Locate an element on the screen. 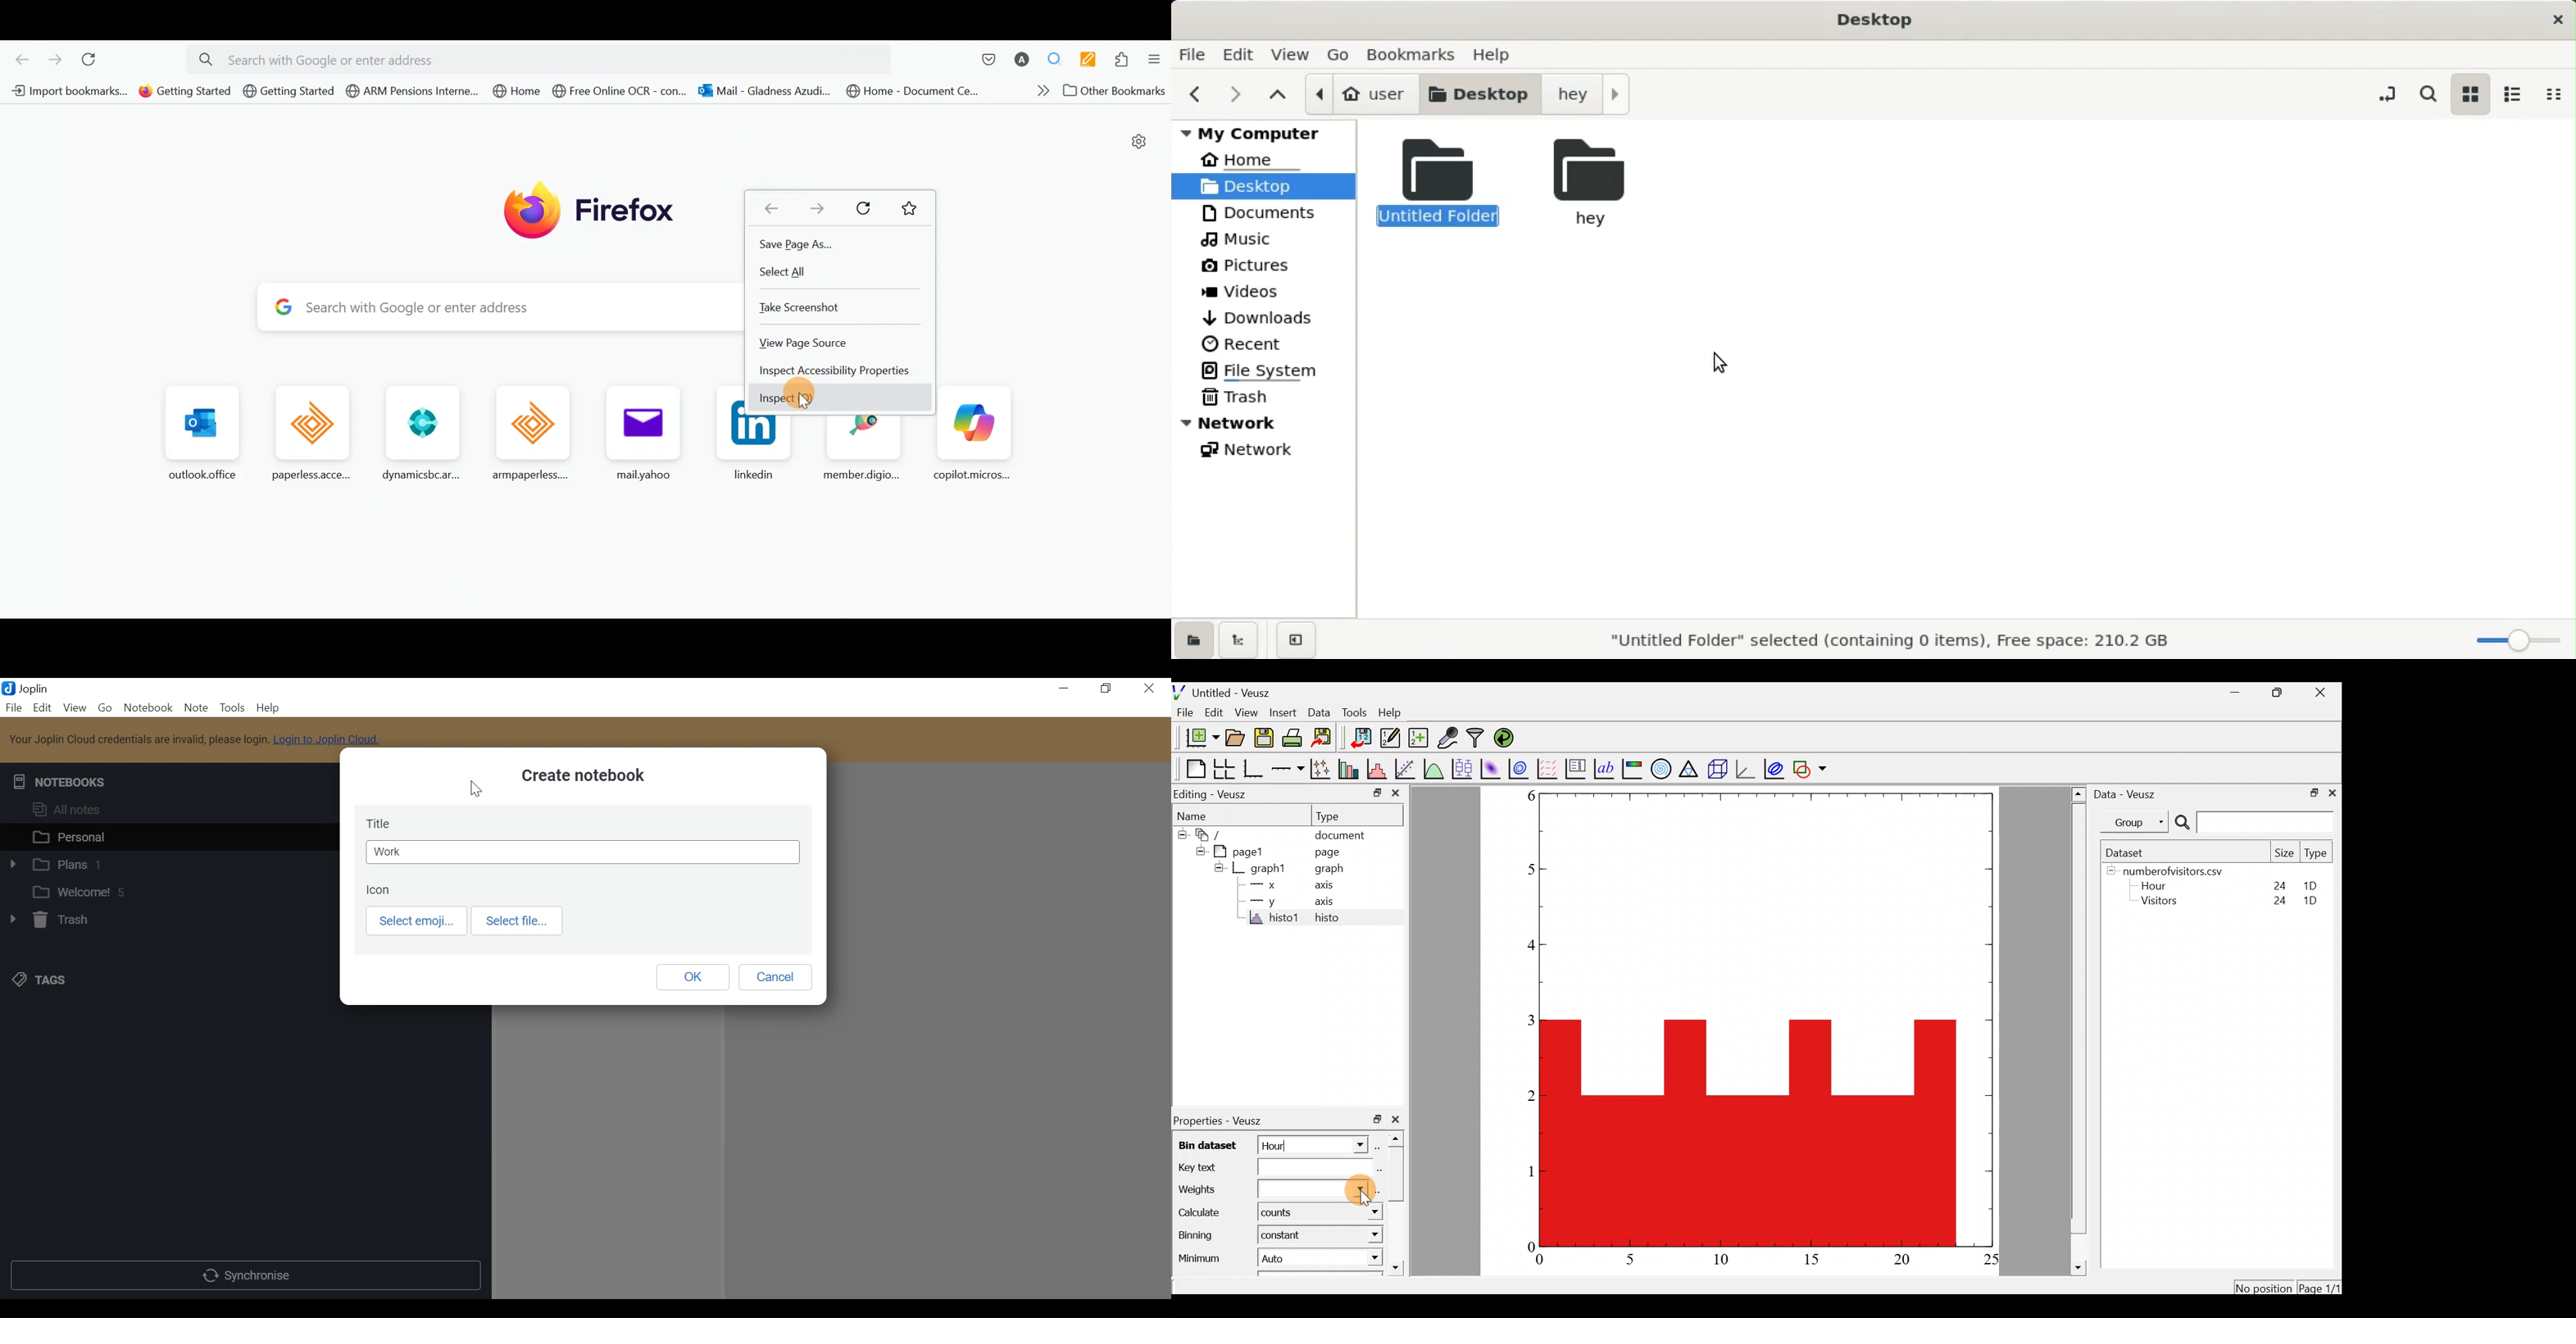  personal  is located at coordinates (168, 836).